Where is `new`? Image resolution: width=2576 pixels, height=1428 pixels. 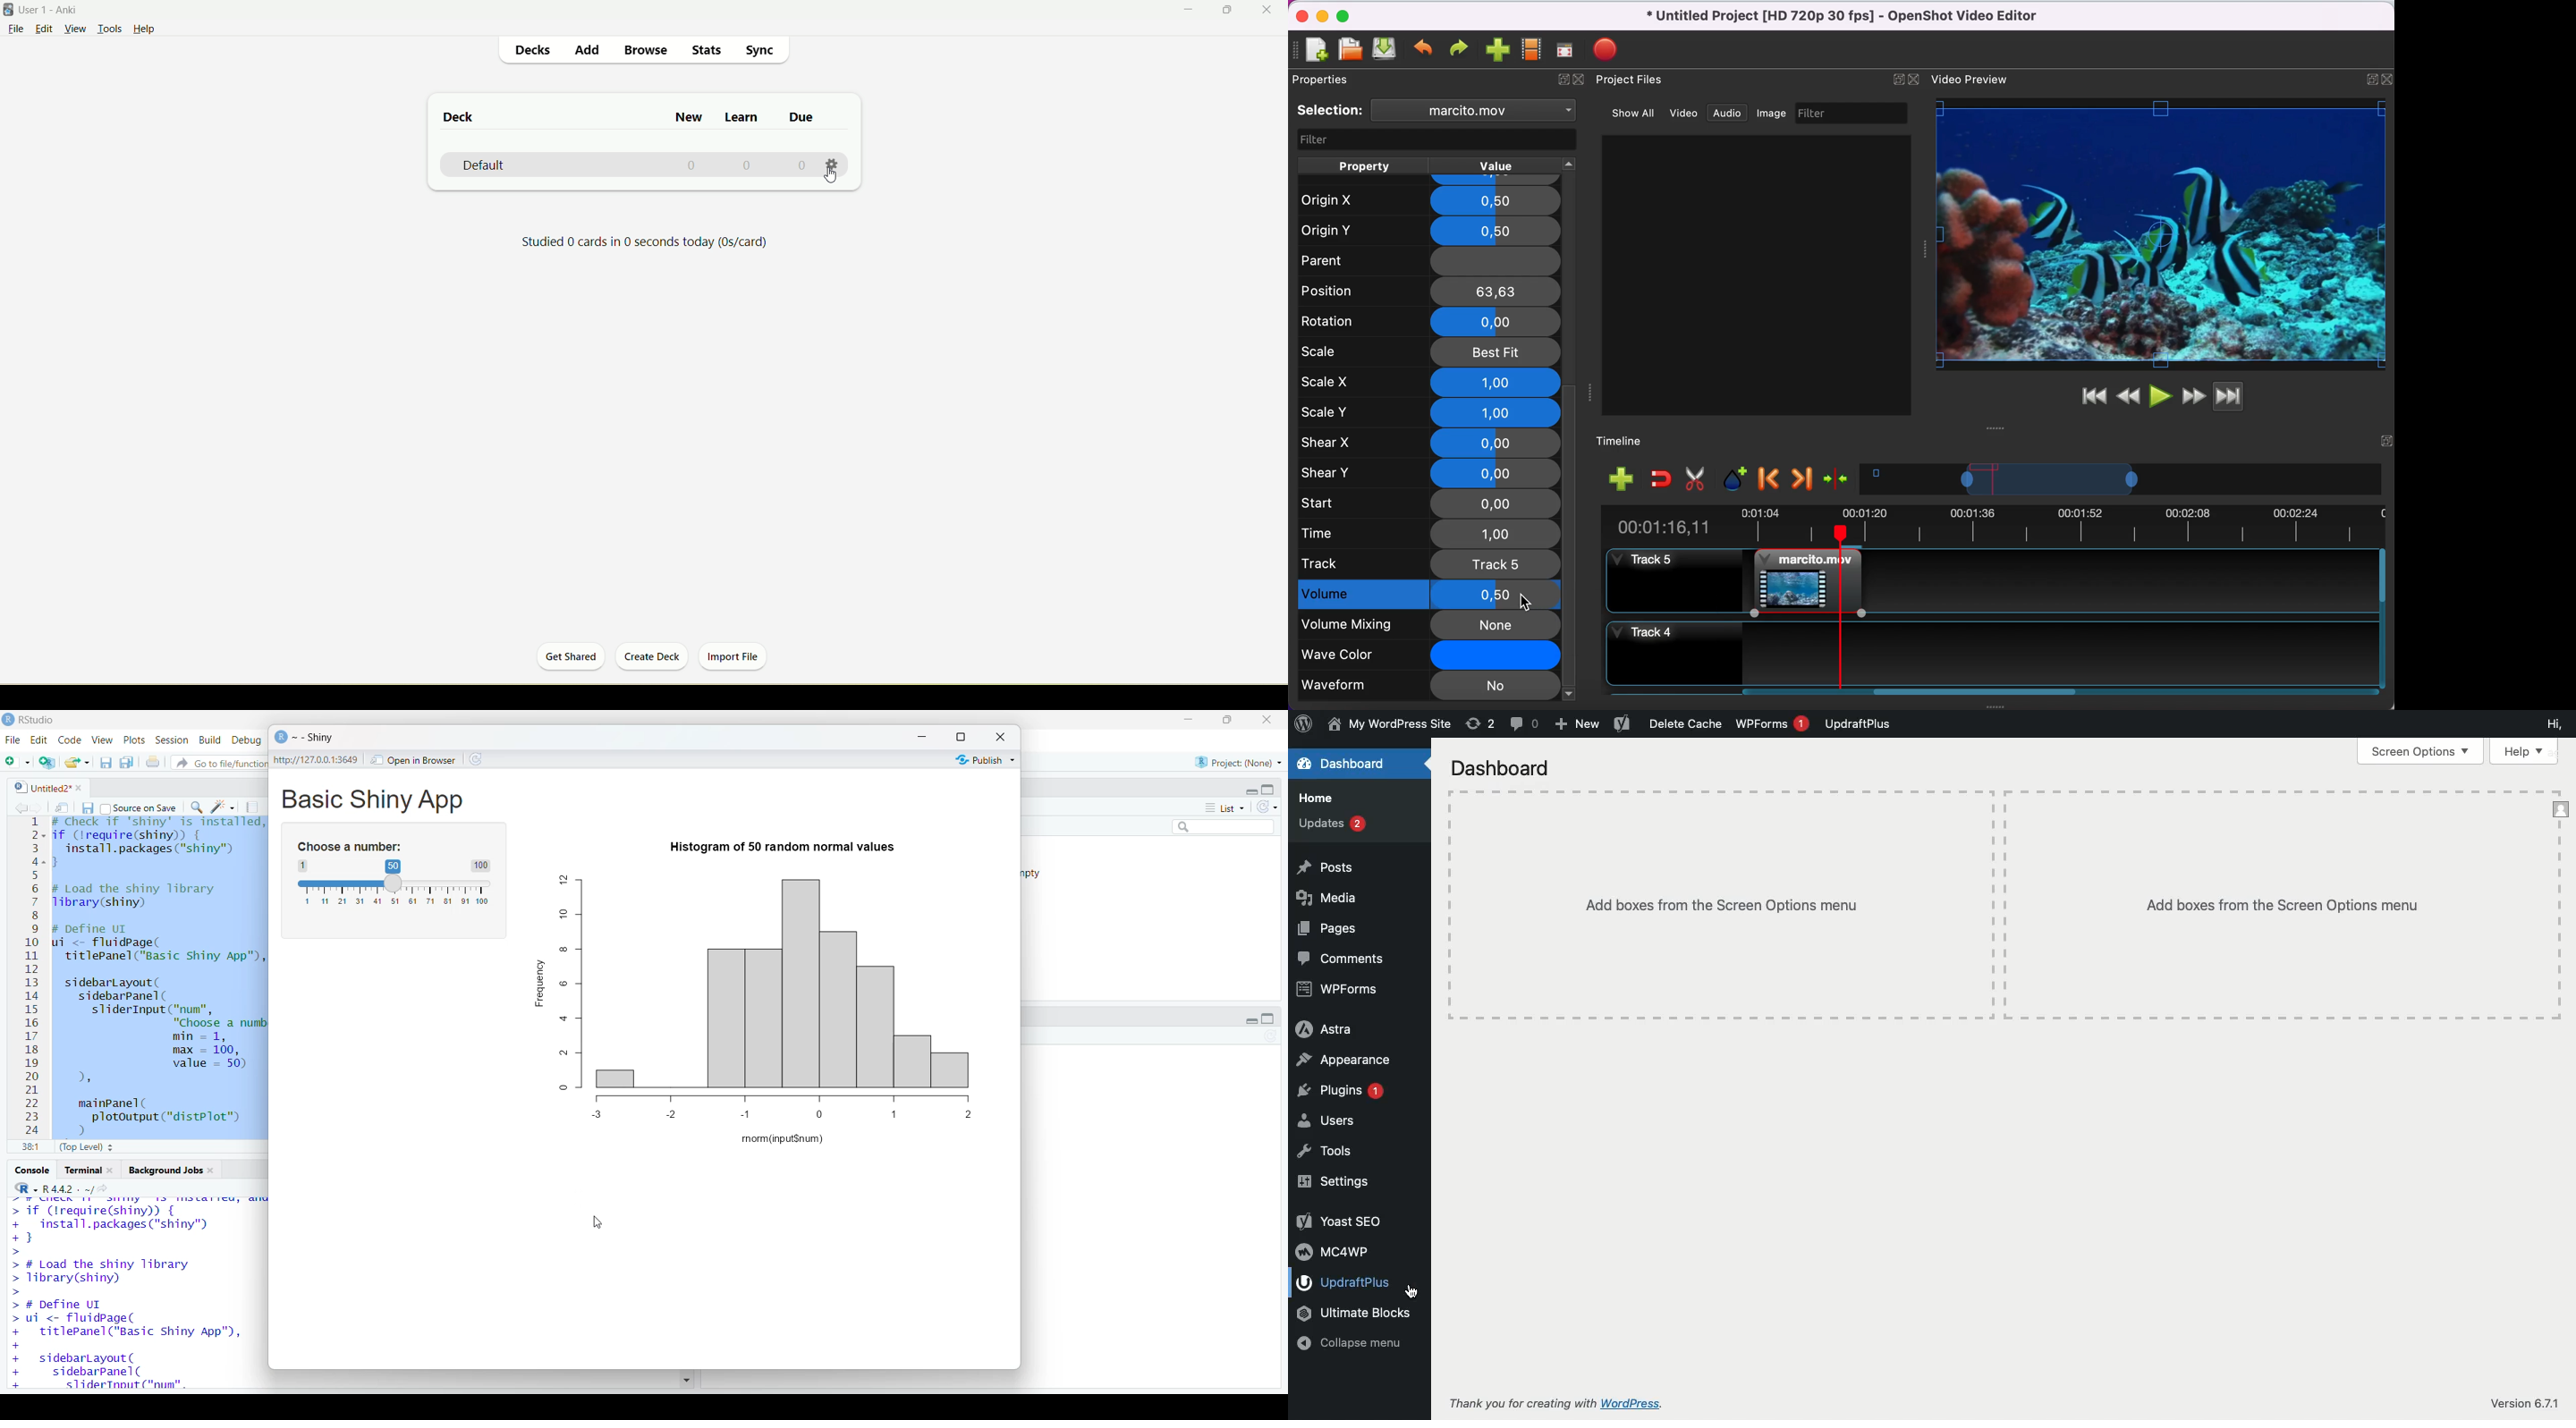
new is located at coordinates (691, 119).